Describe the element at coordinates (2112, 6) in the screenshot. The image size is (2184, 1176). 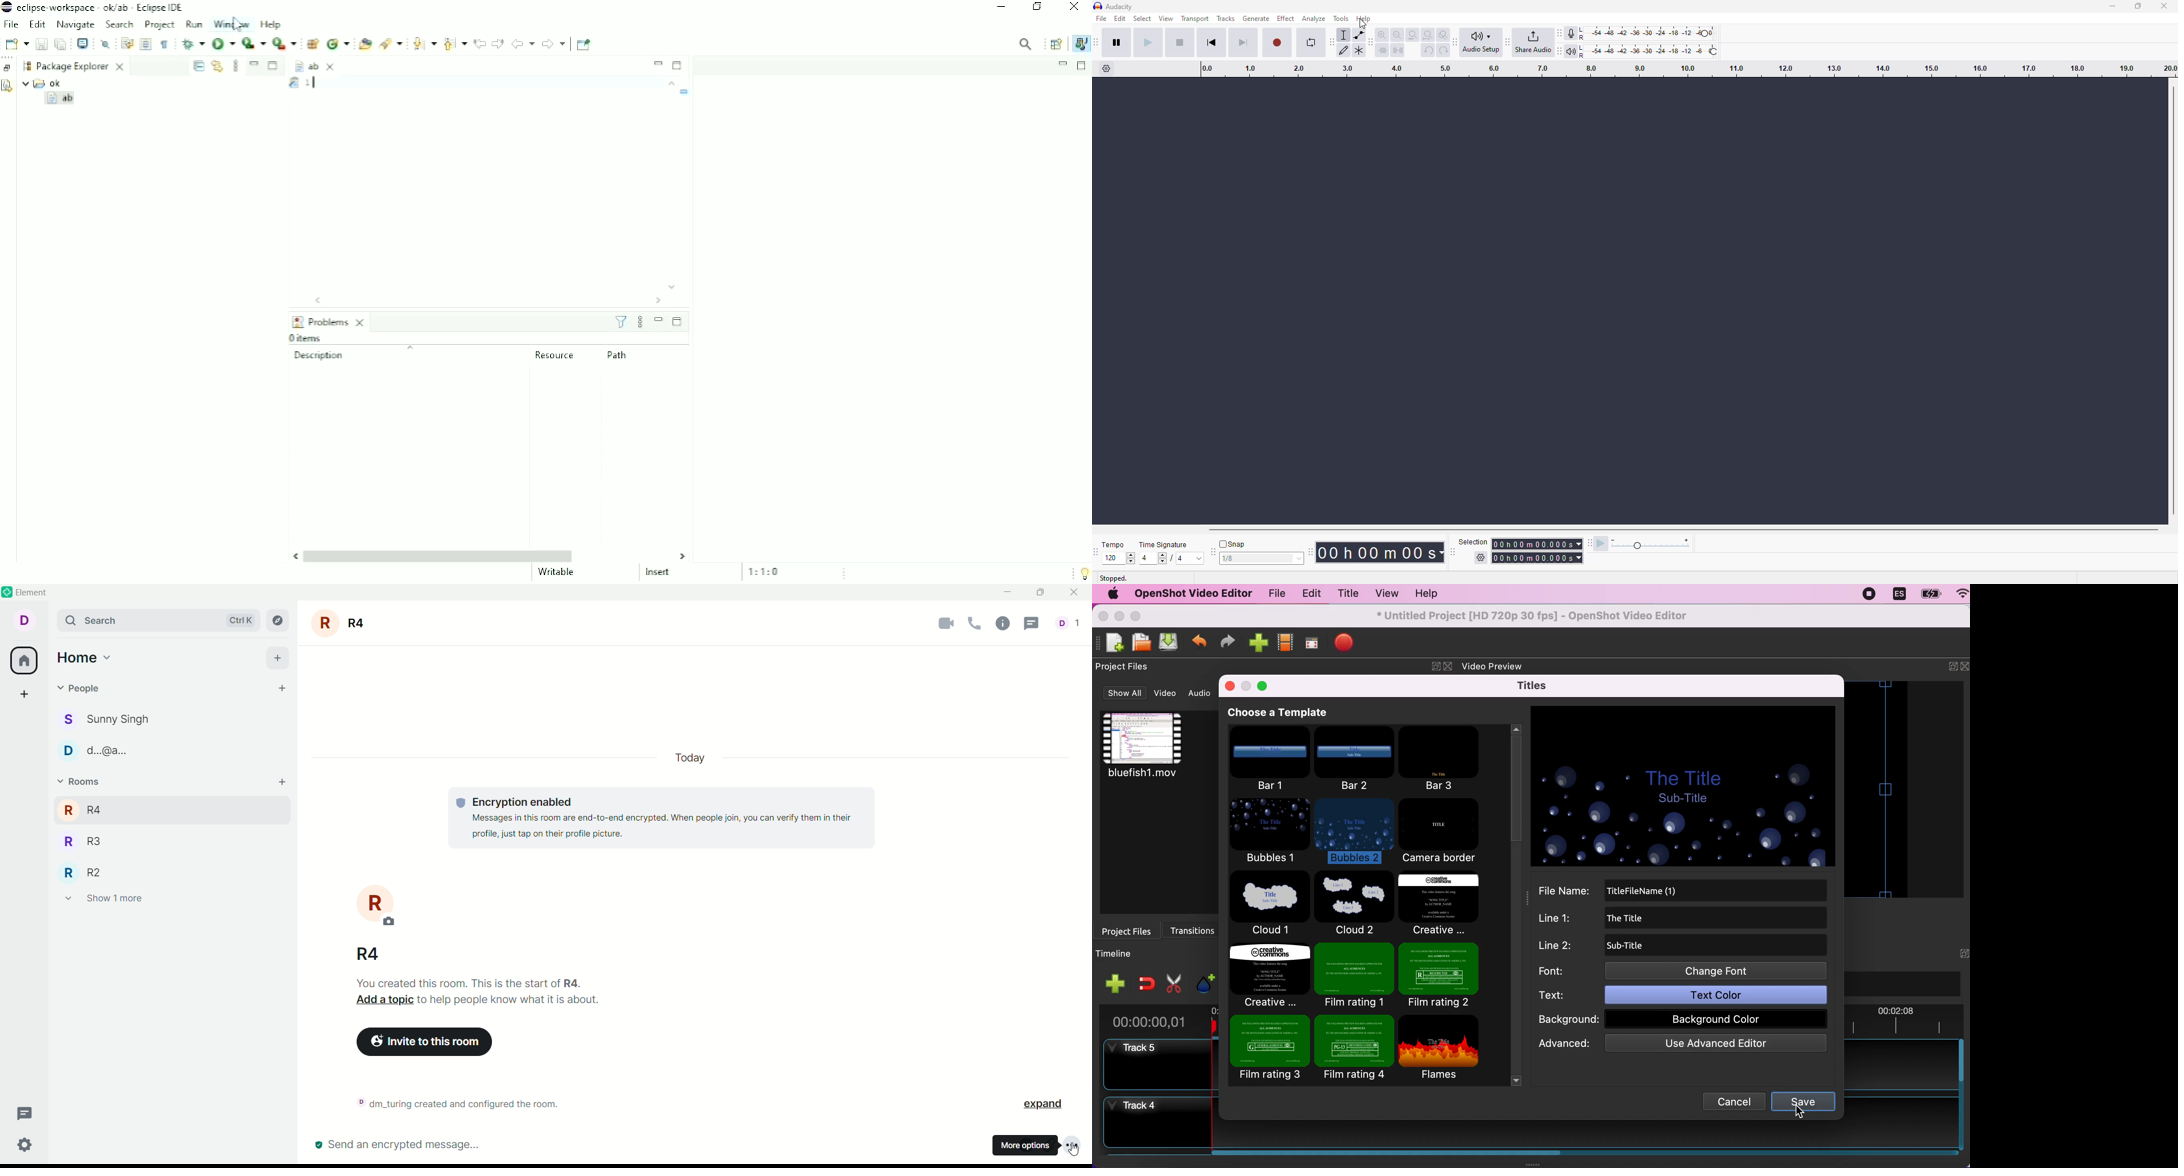
I see `minimize` at that location.